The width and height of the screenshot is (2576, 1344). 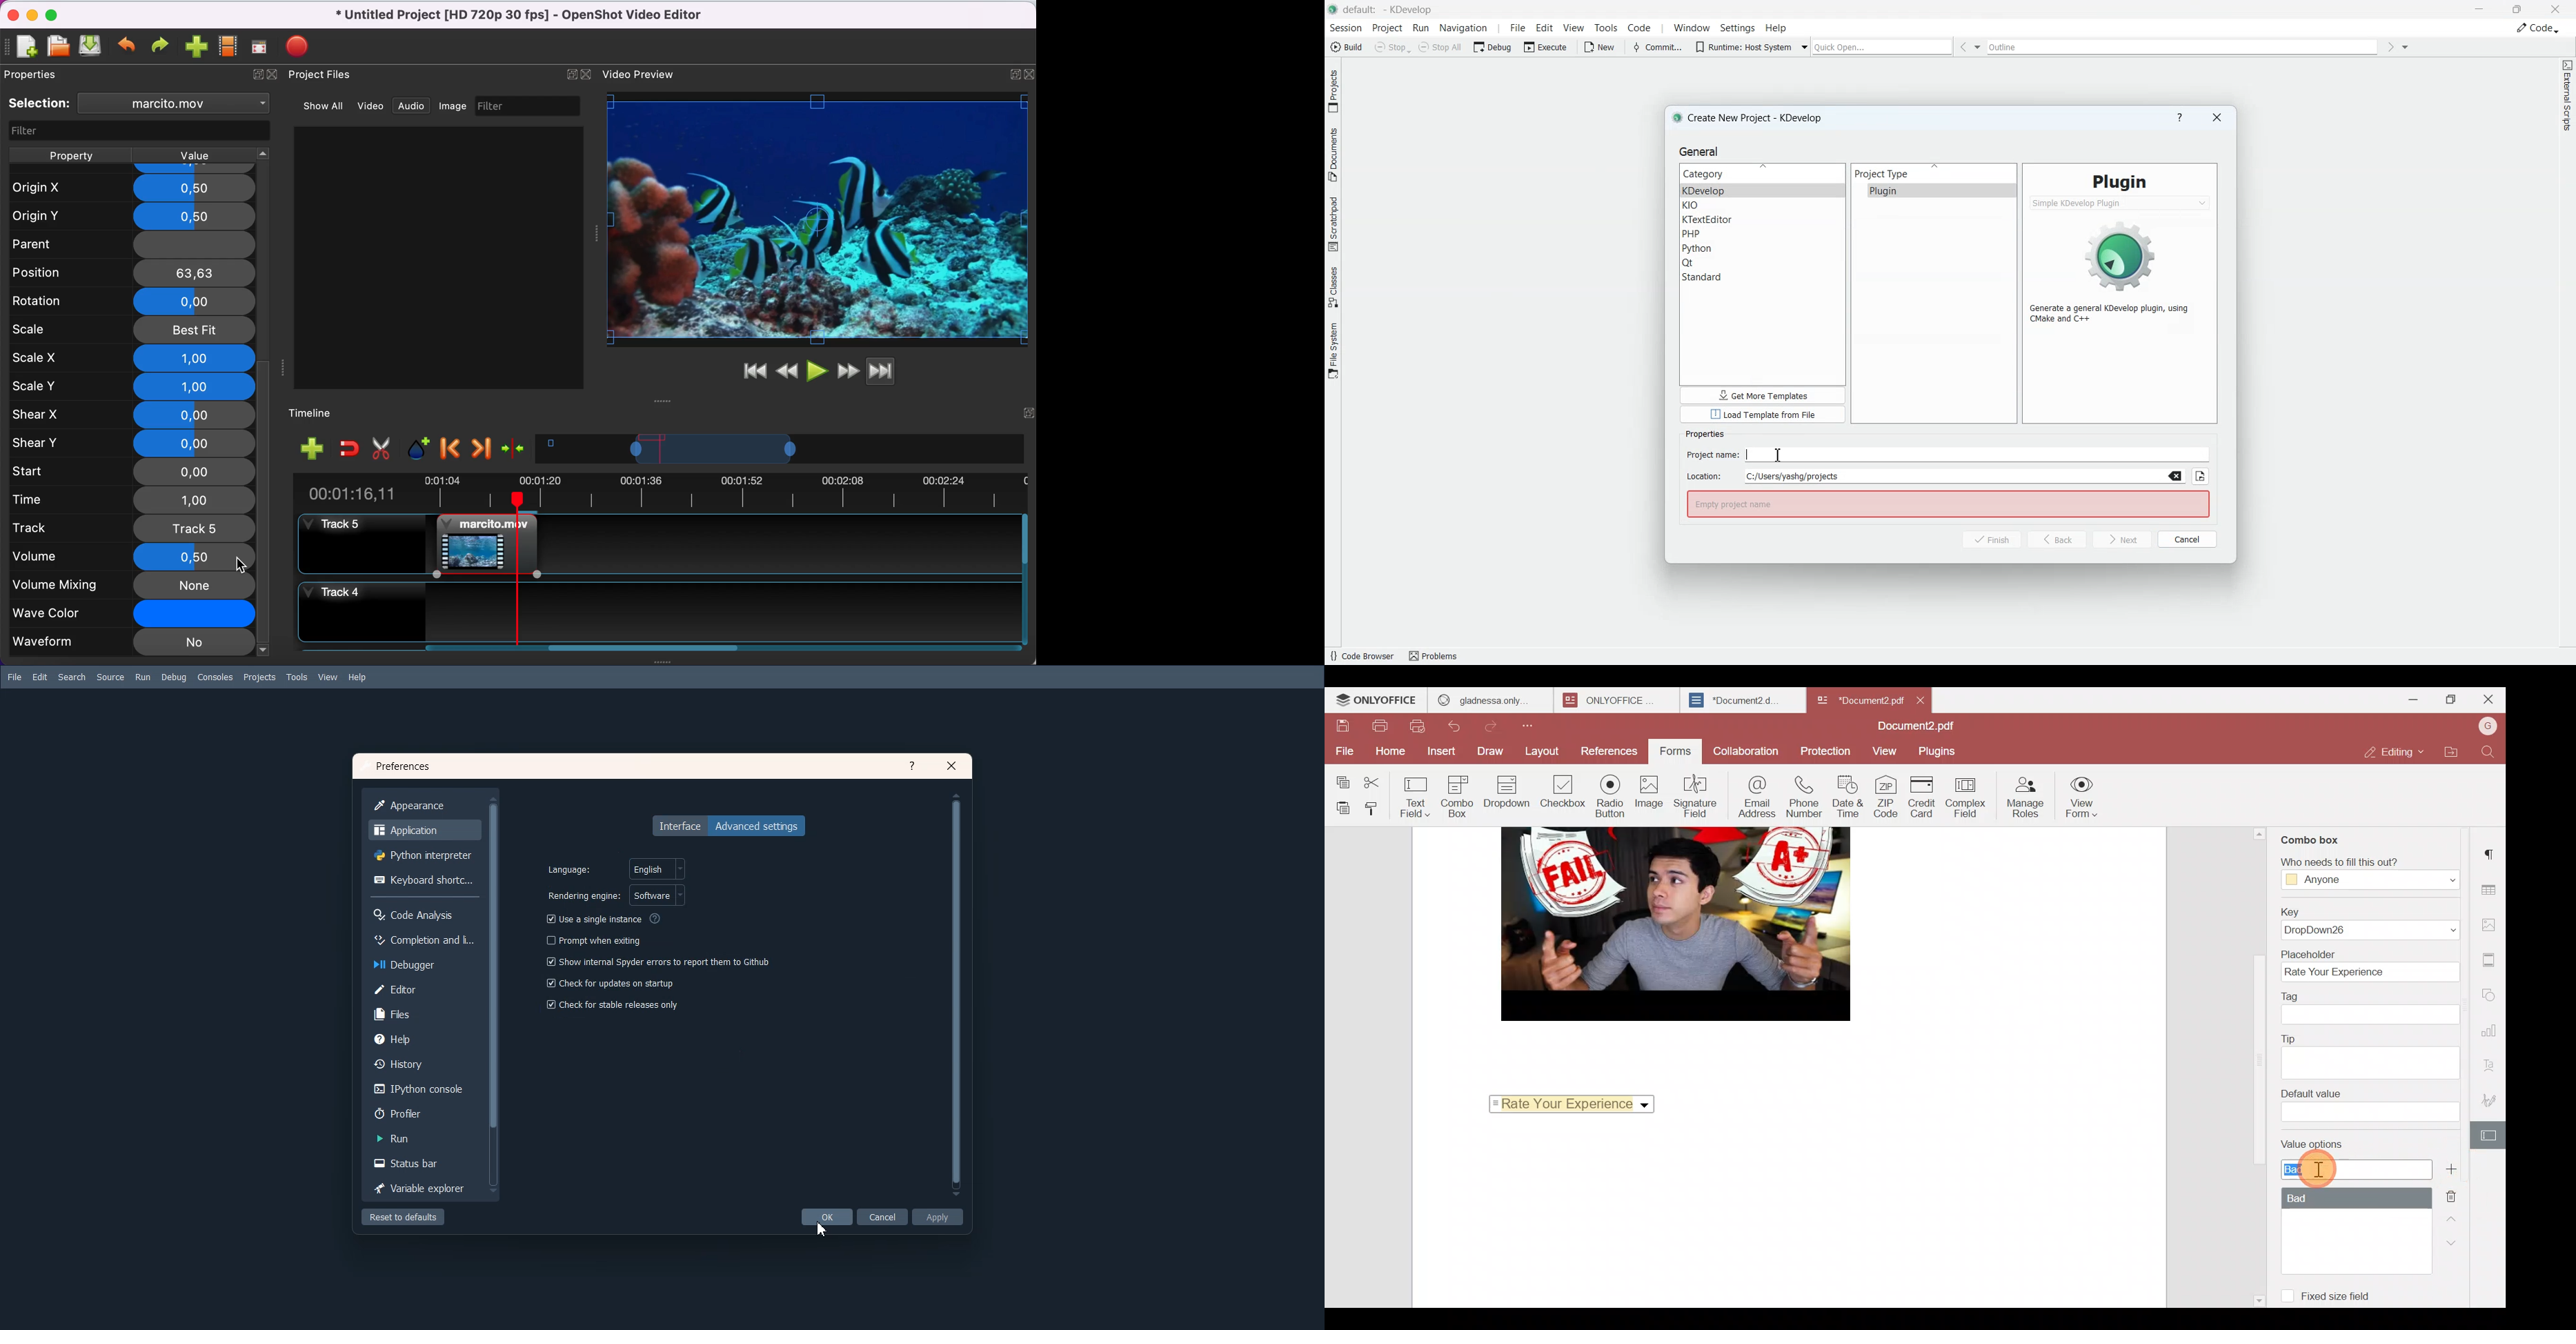 I want to click on View, so click(x=1886, y=750).